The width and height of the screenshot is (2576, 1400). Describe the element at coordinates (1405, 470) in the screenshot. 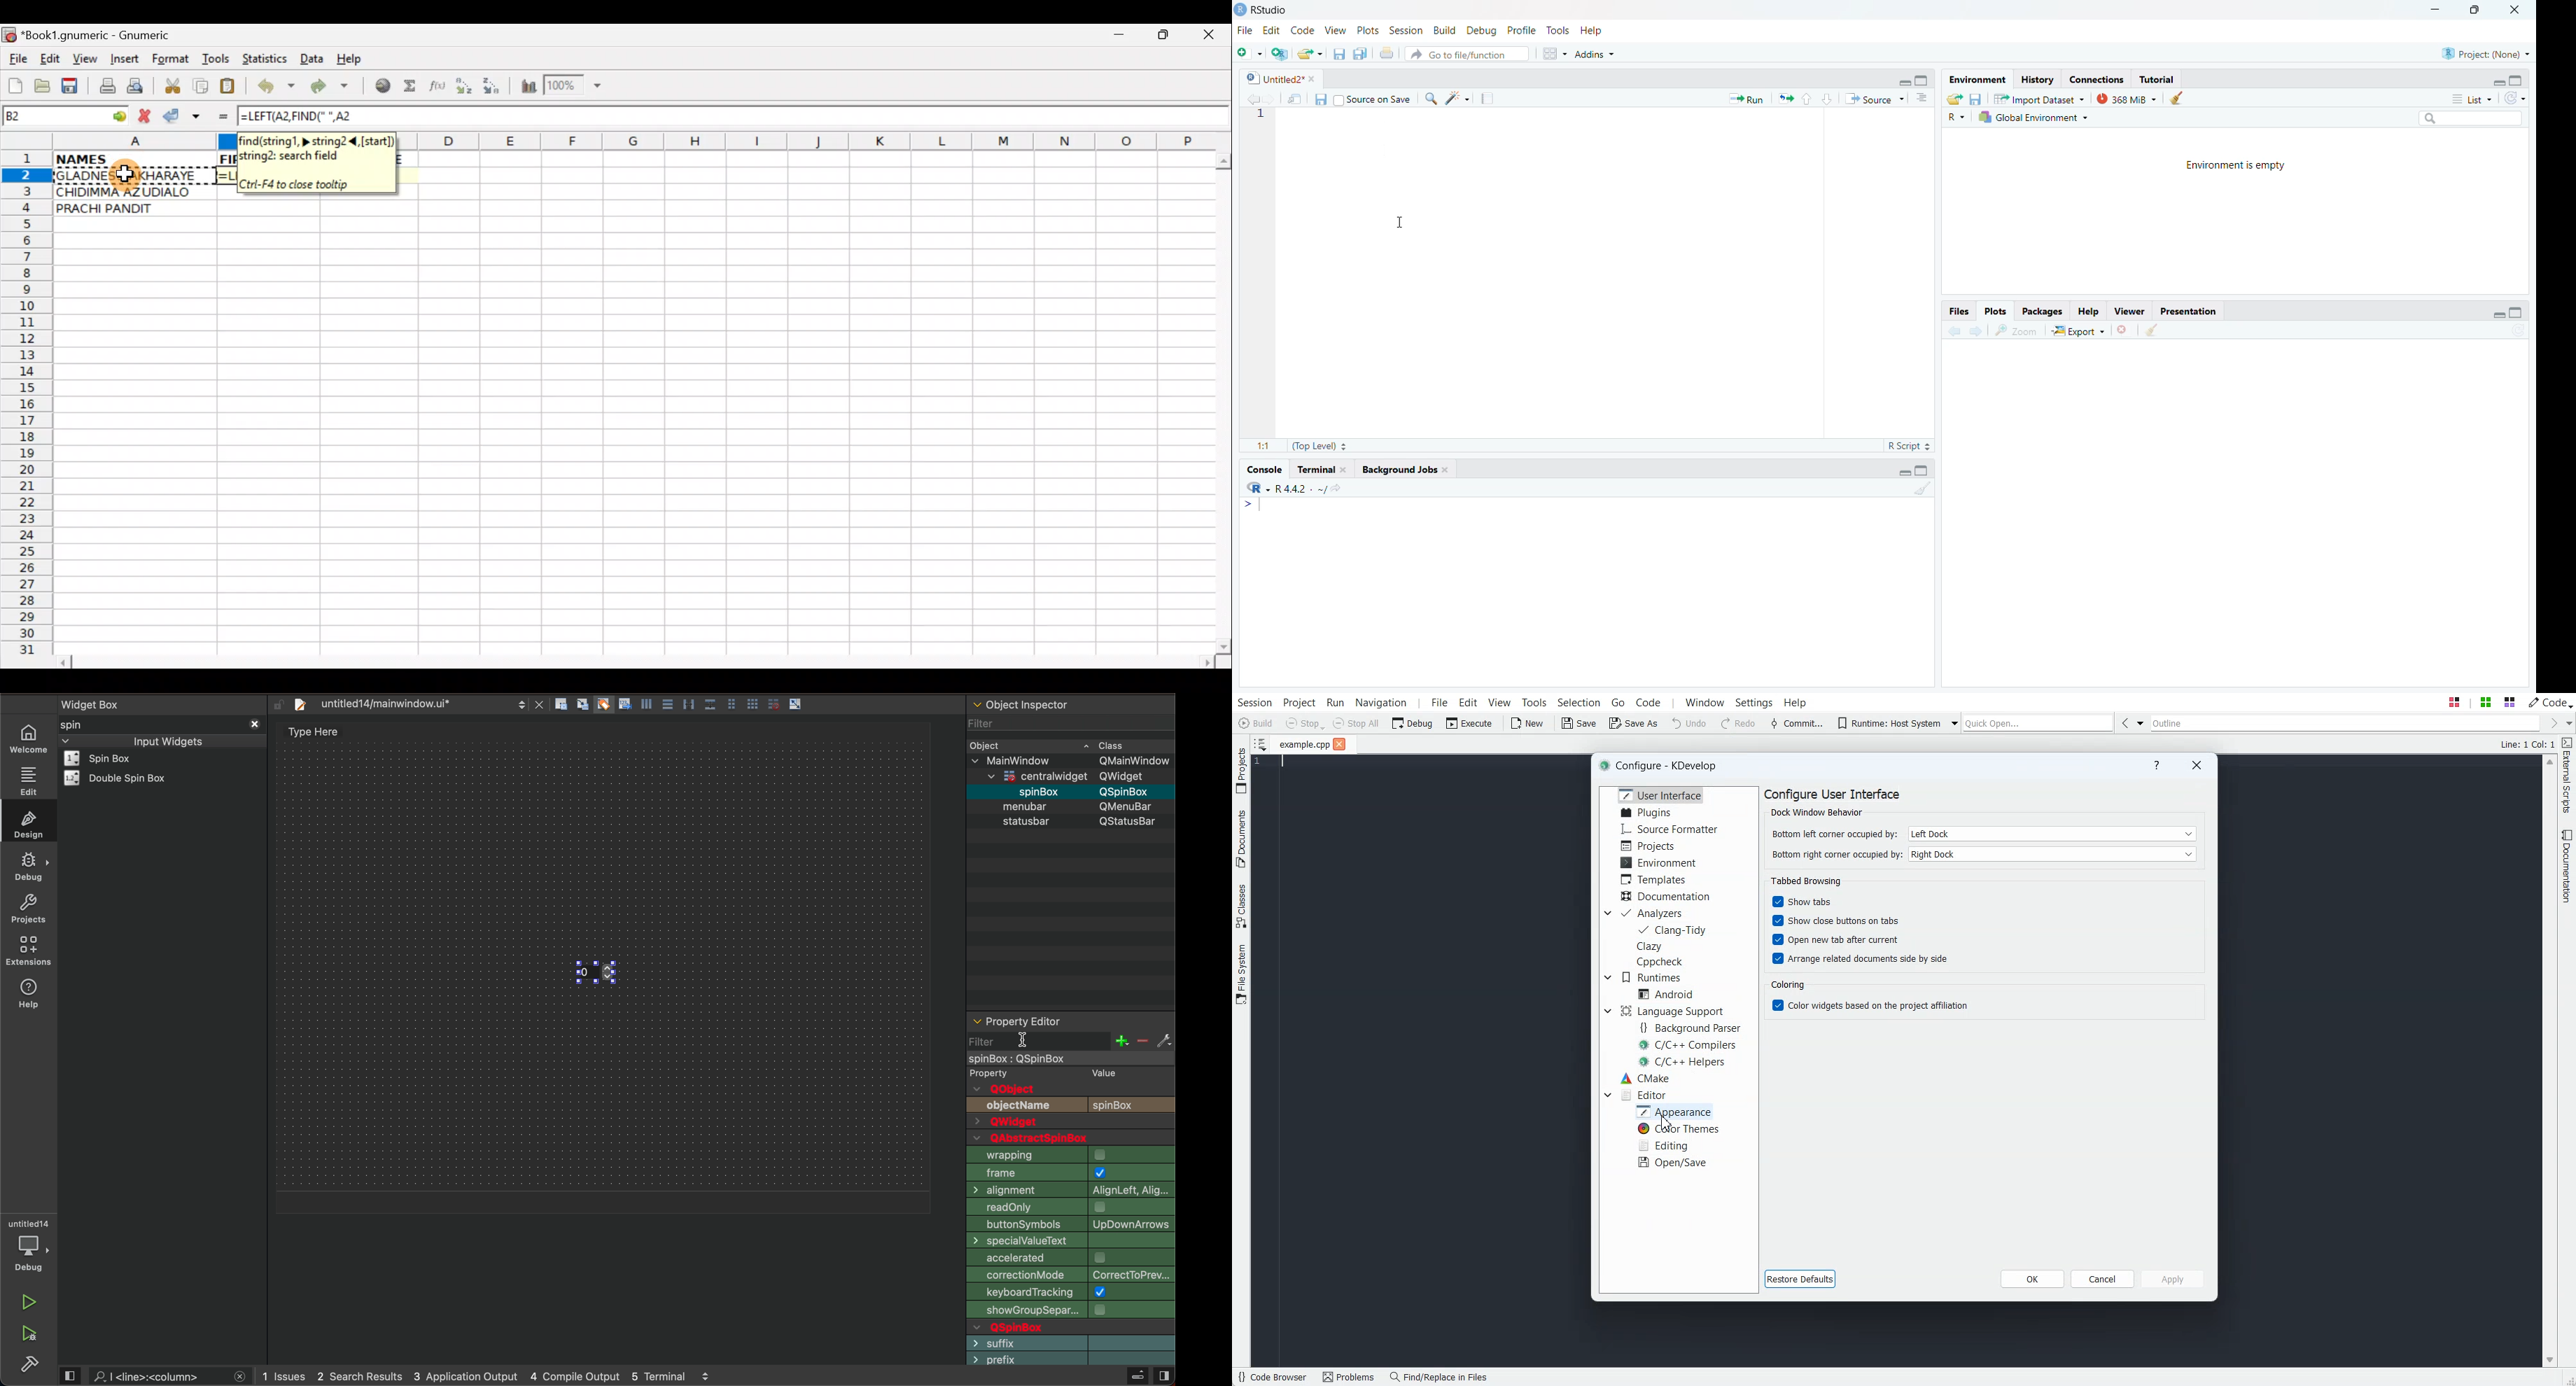

I see `Background Jobs` at that location.